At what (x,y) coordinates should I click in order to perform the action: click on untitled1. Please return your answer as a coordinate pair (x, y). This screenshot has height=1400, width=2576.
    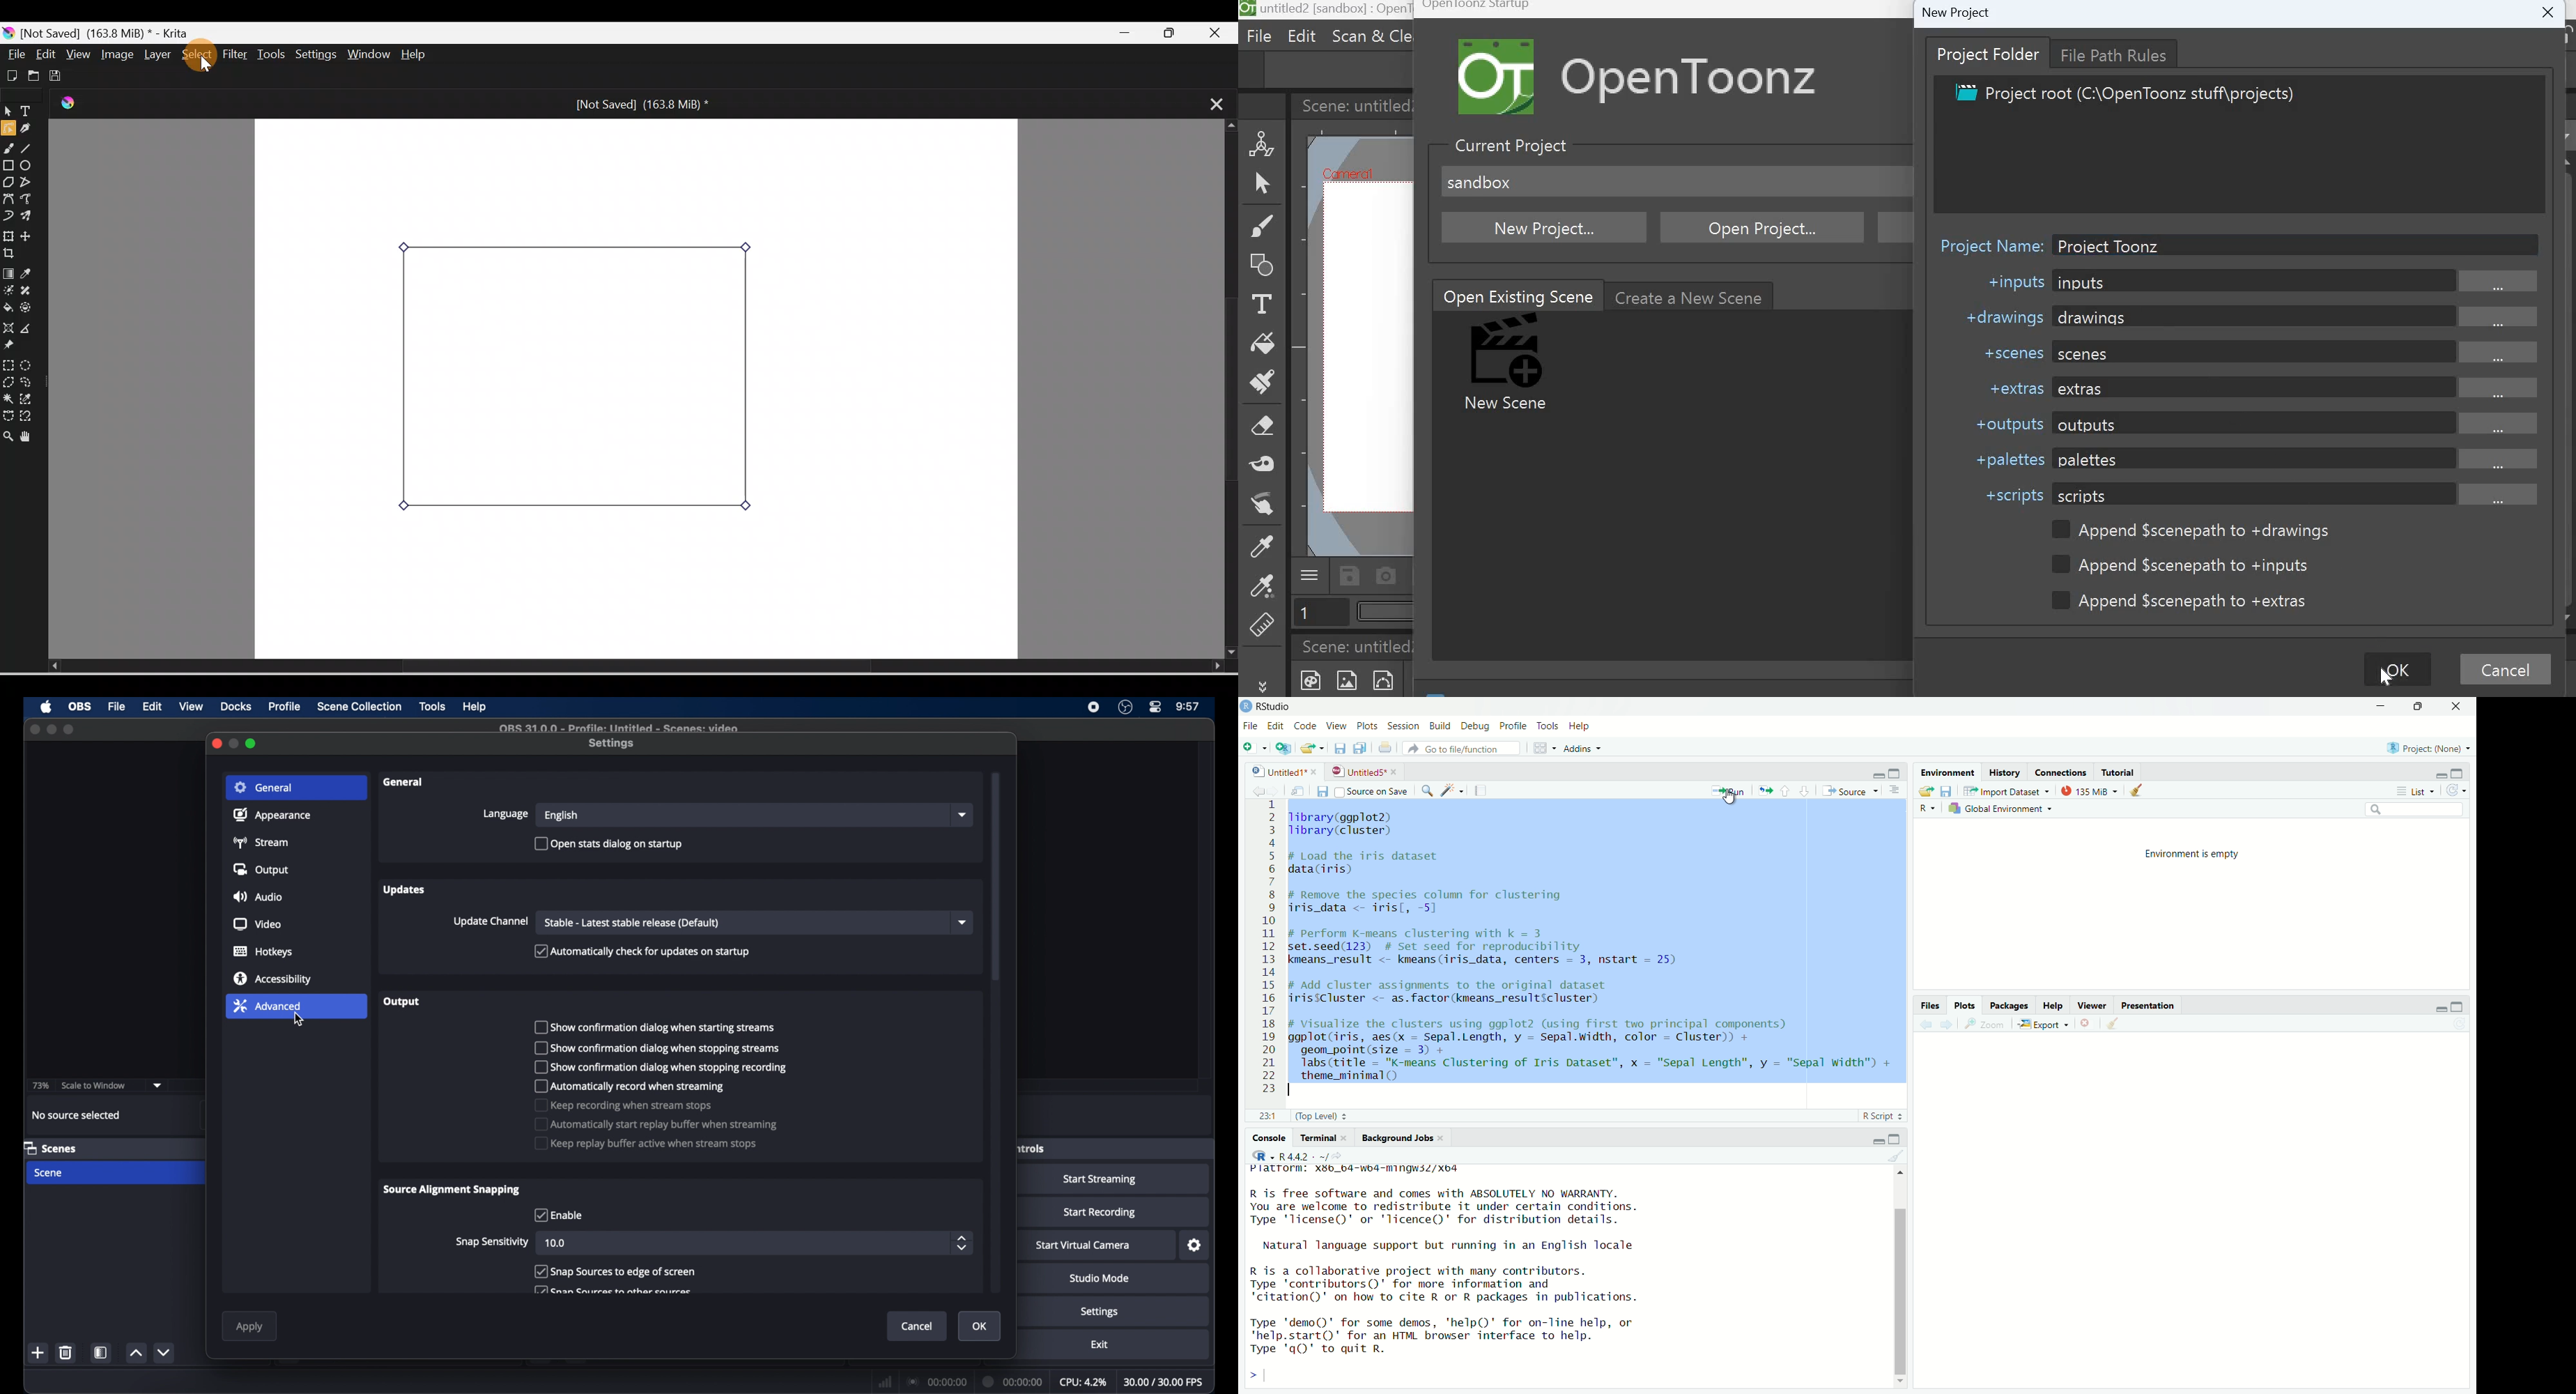
    Looking at the image, I should click on (1272, 769).